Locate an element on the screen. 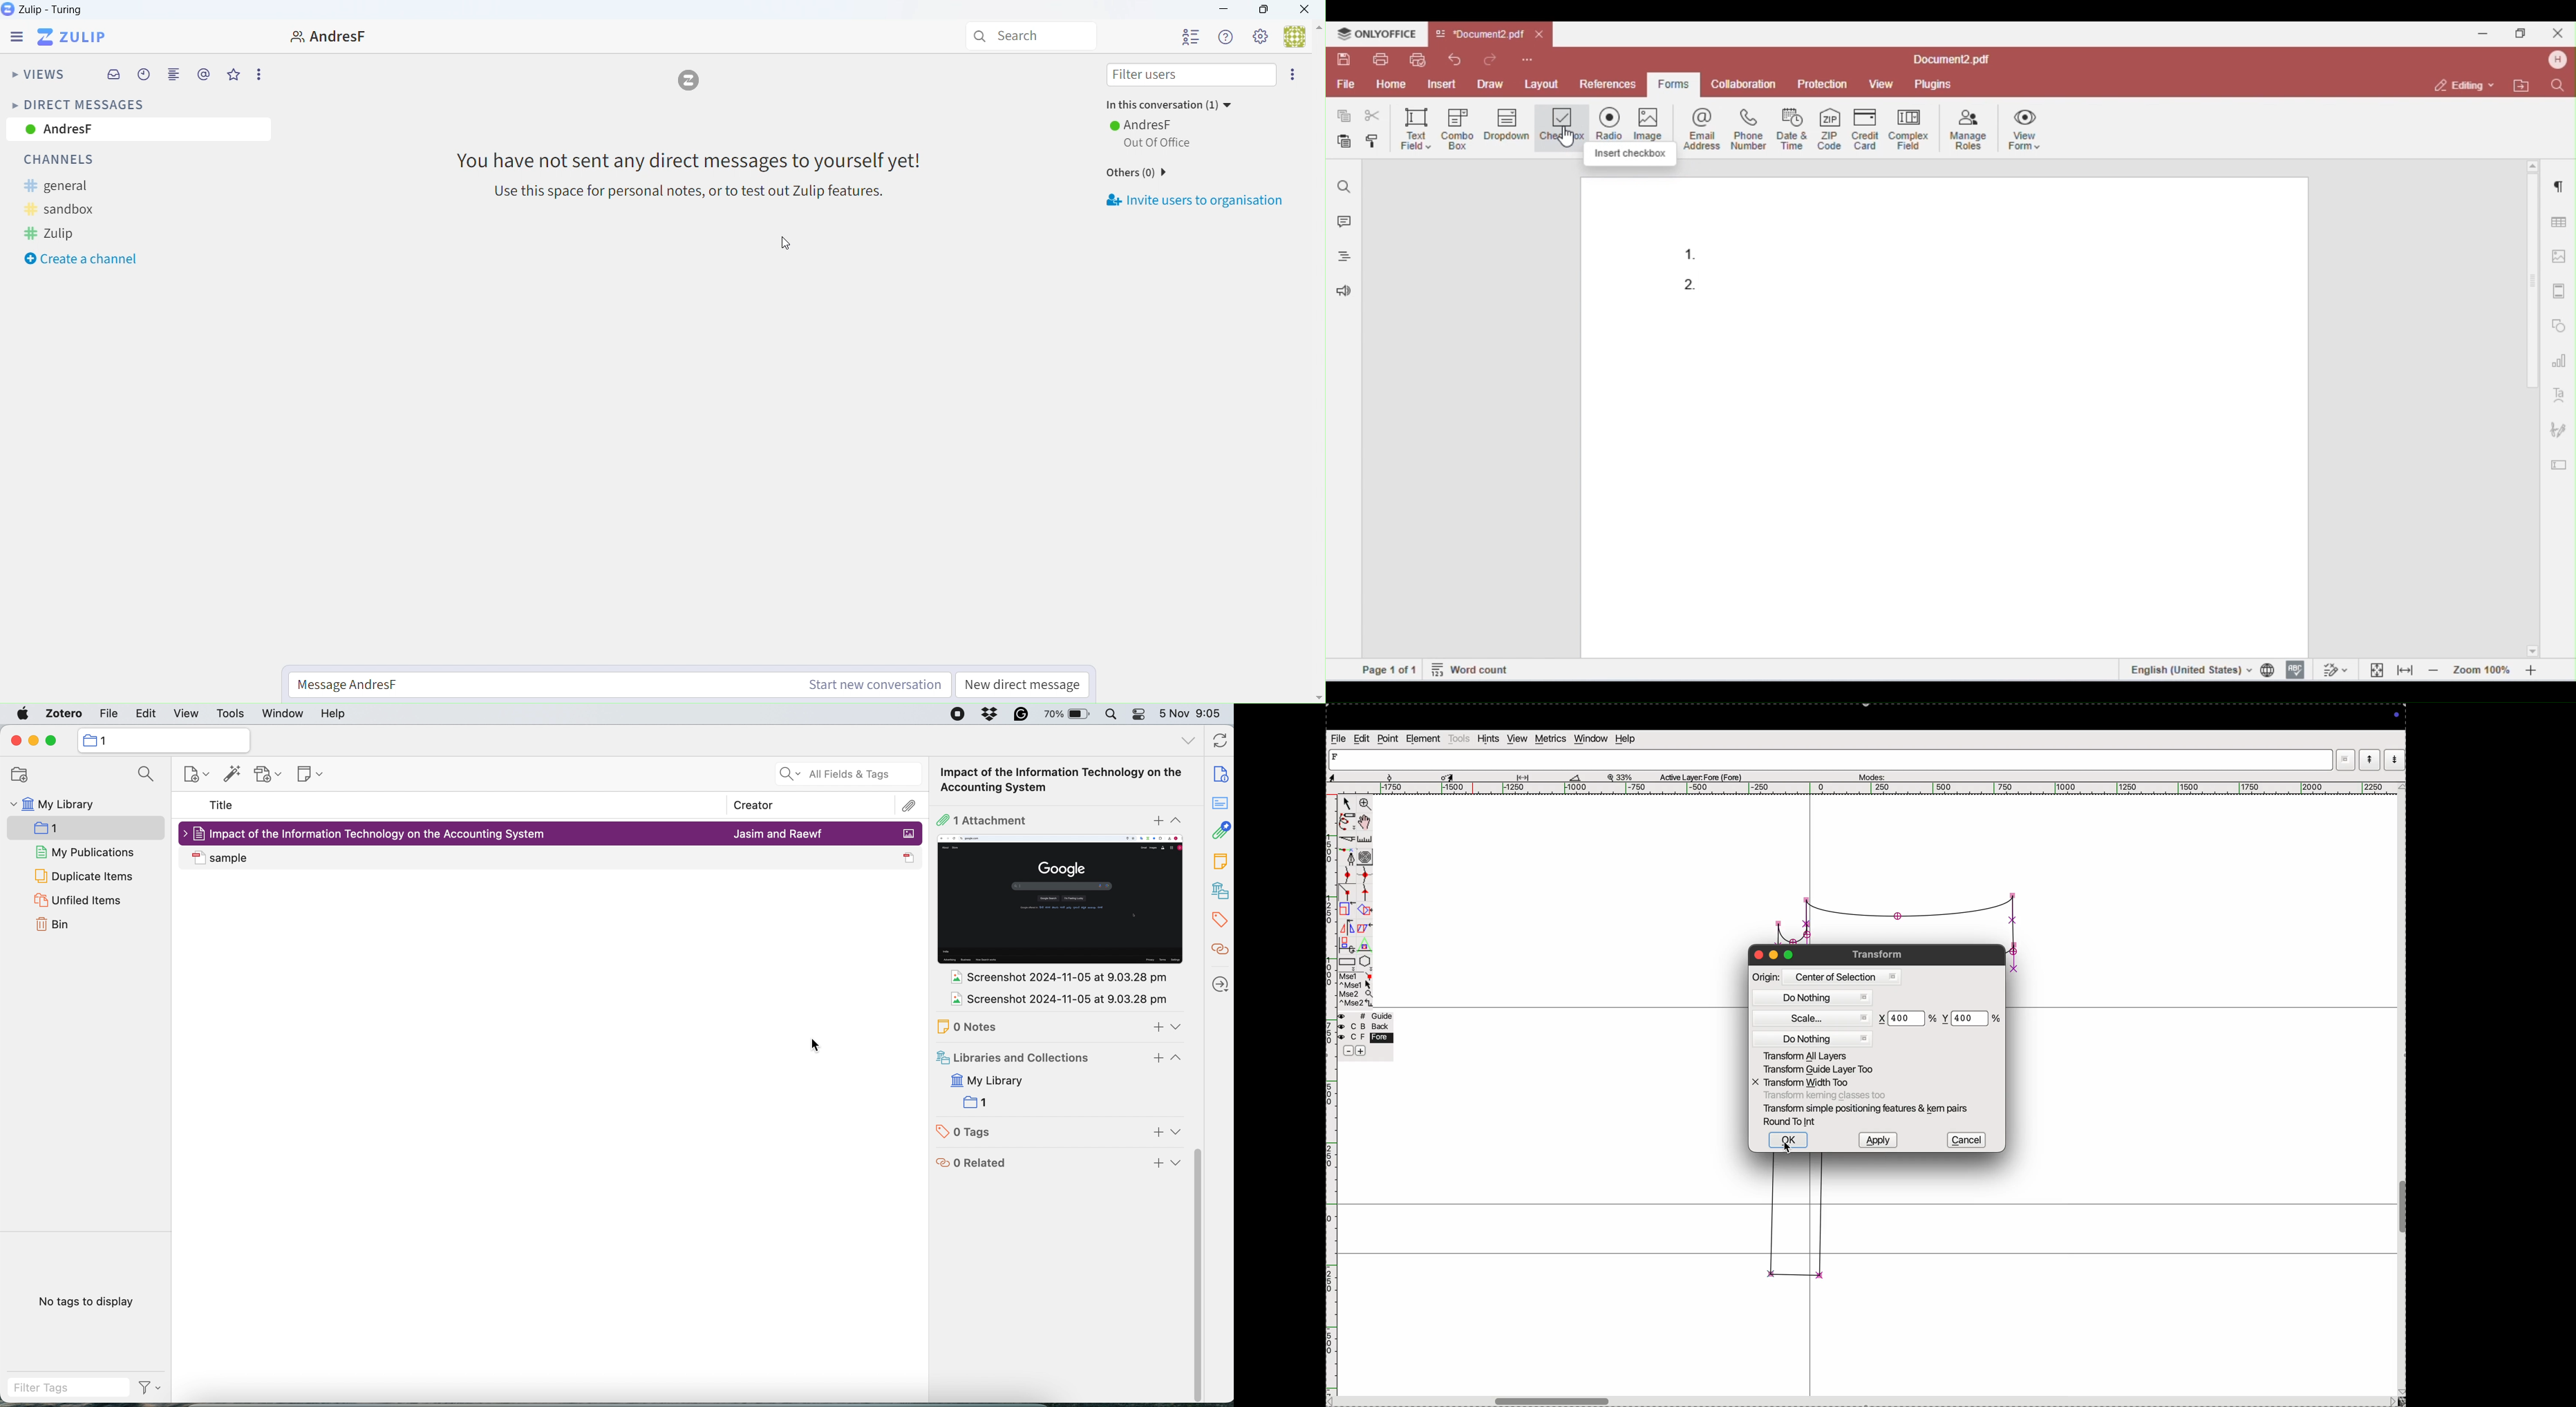 The image size is (2576, 1428). spotlight search is located at coordinates (1111, 716).